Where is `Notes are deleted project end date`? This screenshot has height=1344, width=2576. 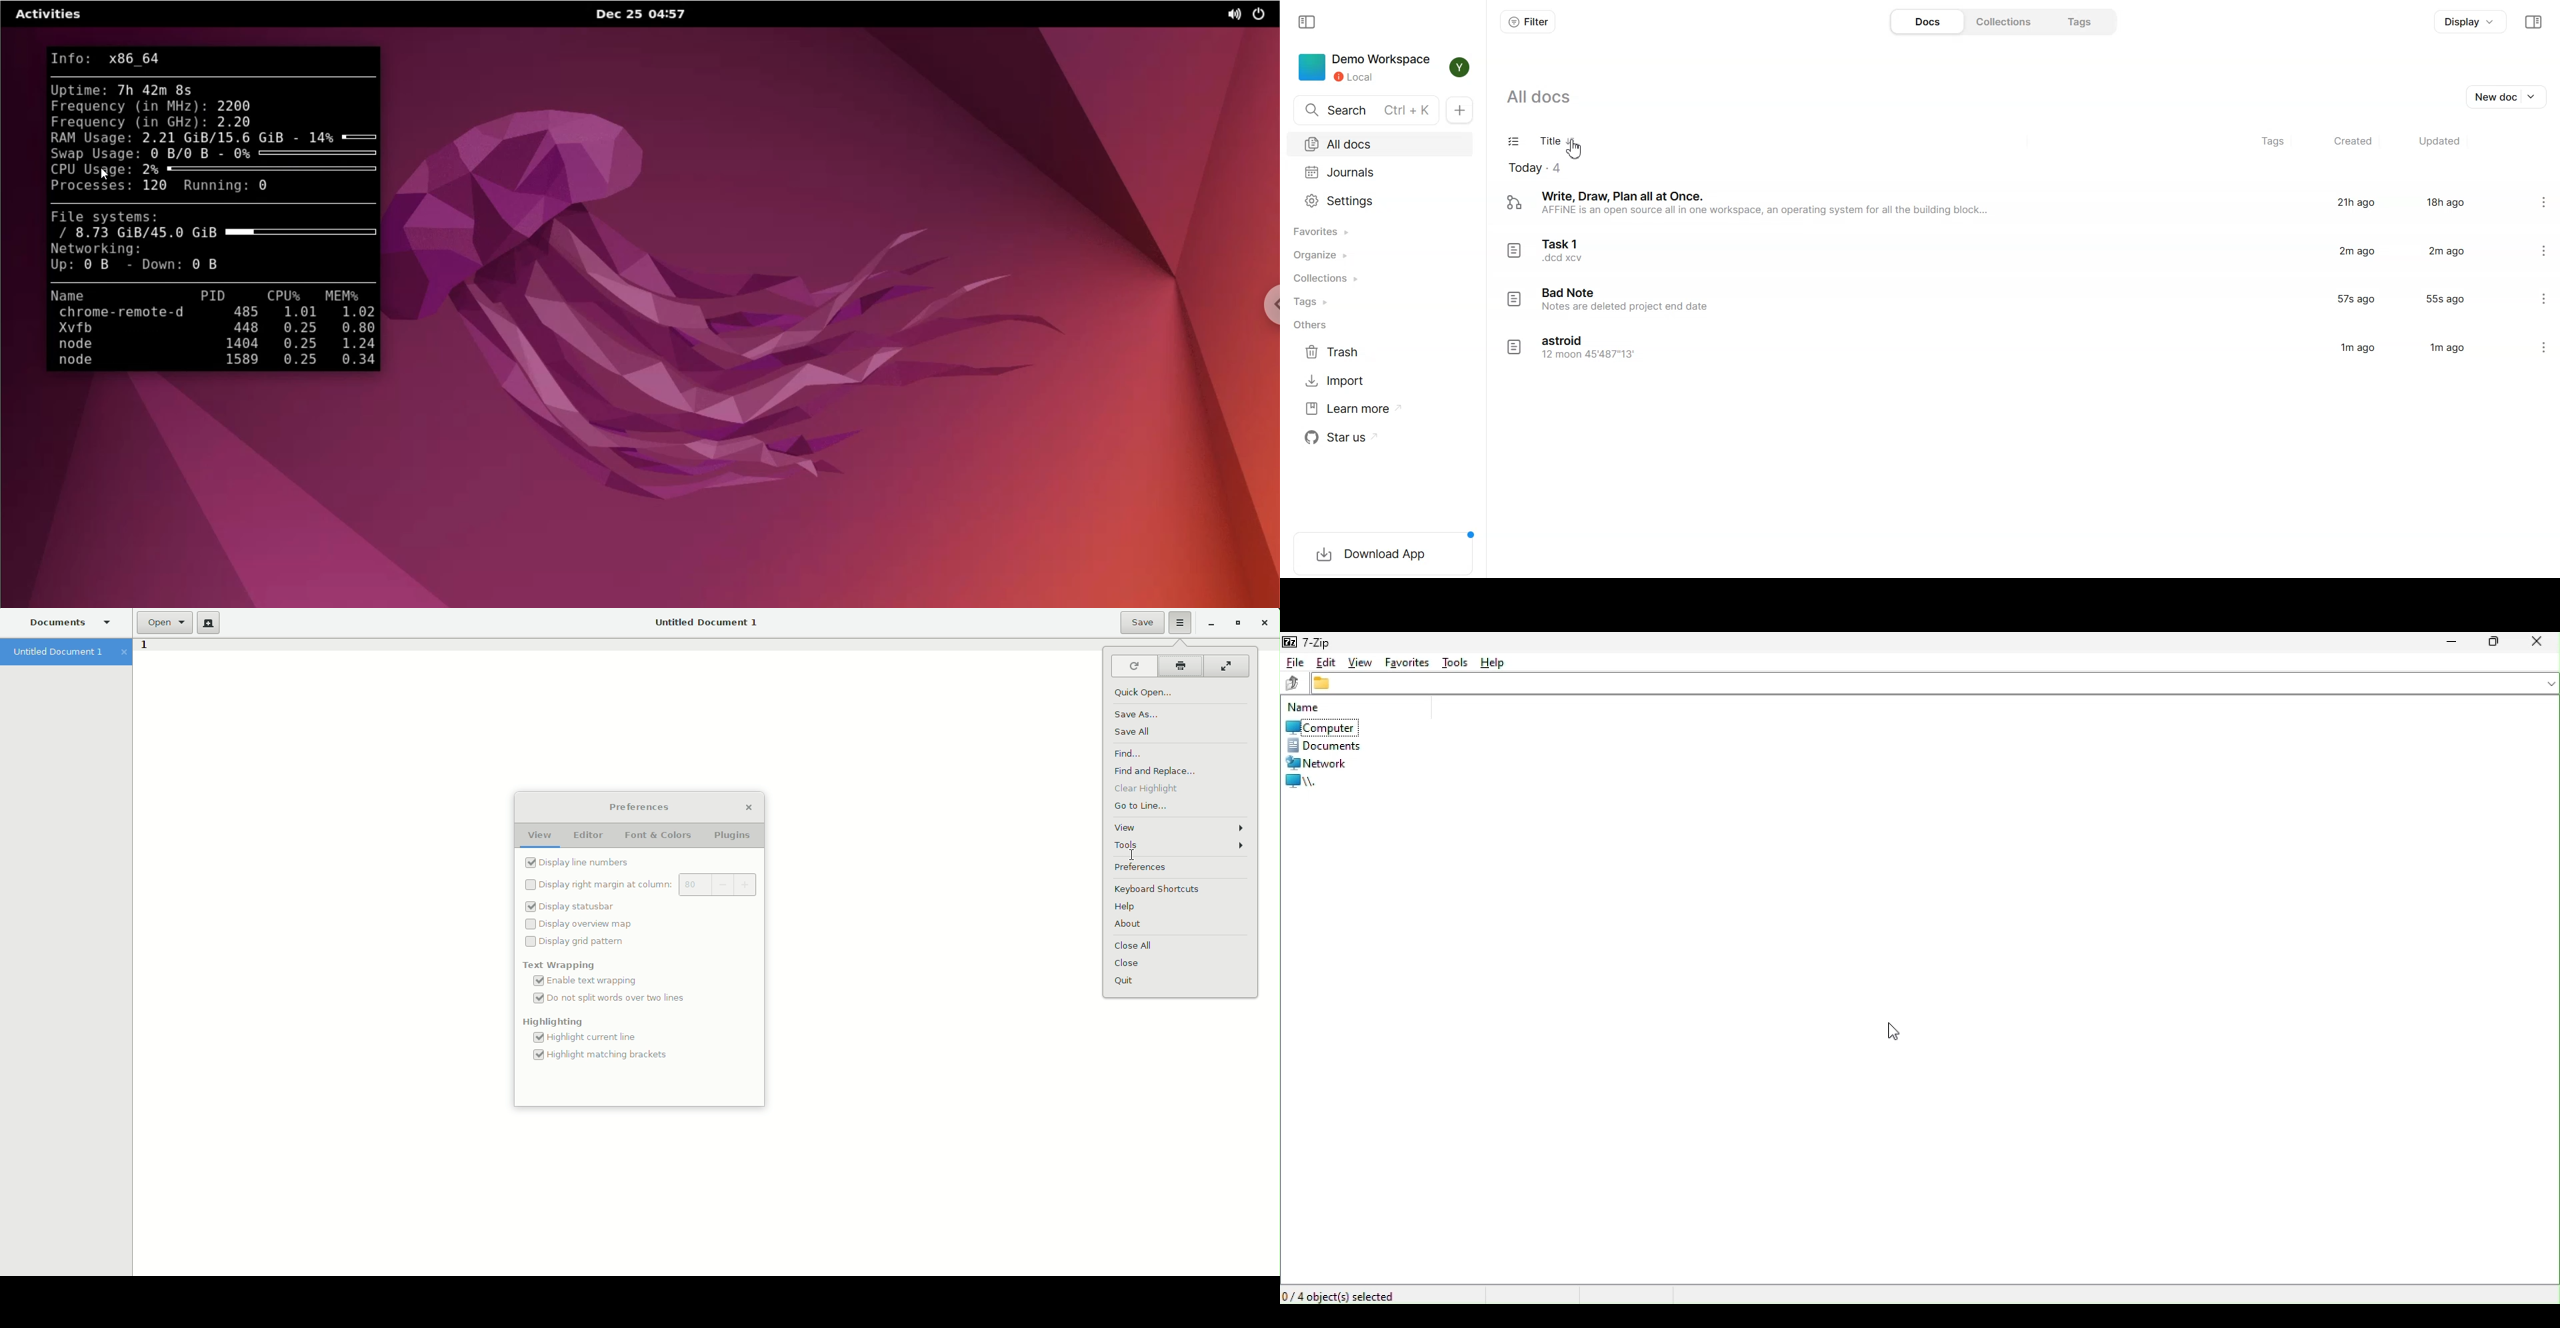
Notes are deleted project end date is located at coordinates (1629, 307).